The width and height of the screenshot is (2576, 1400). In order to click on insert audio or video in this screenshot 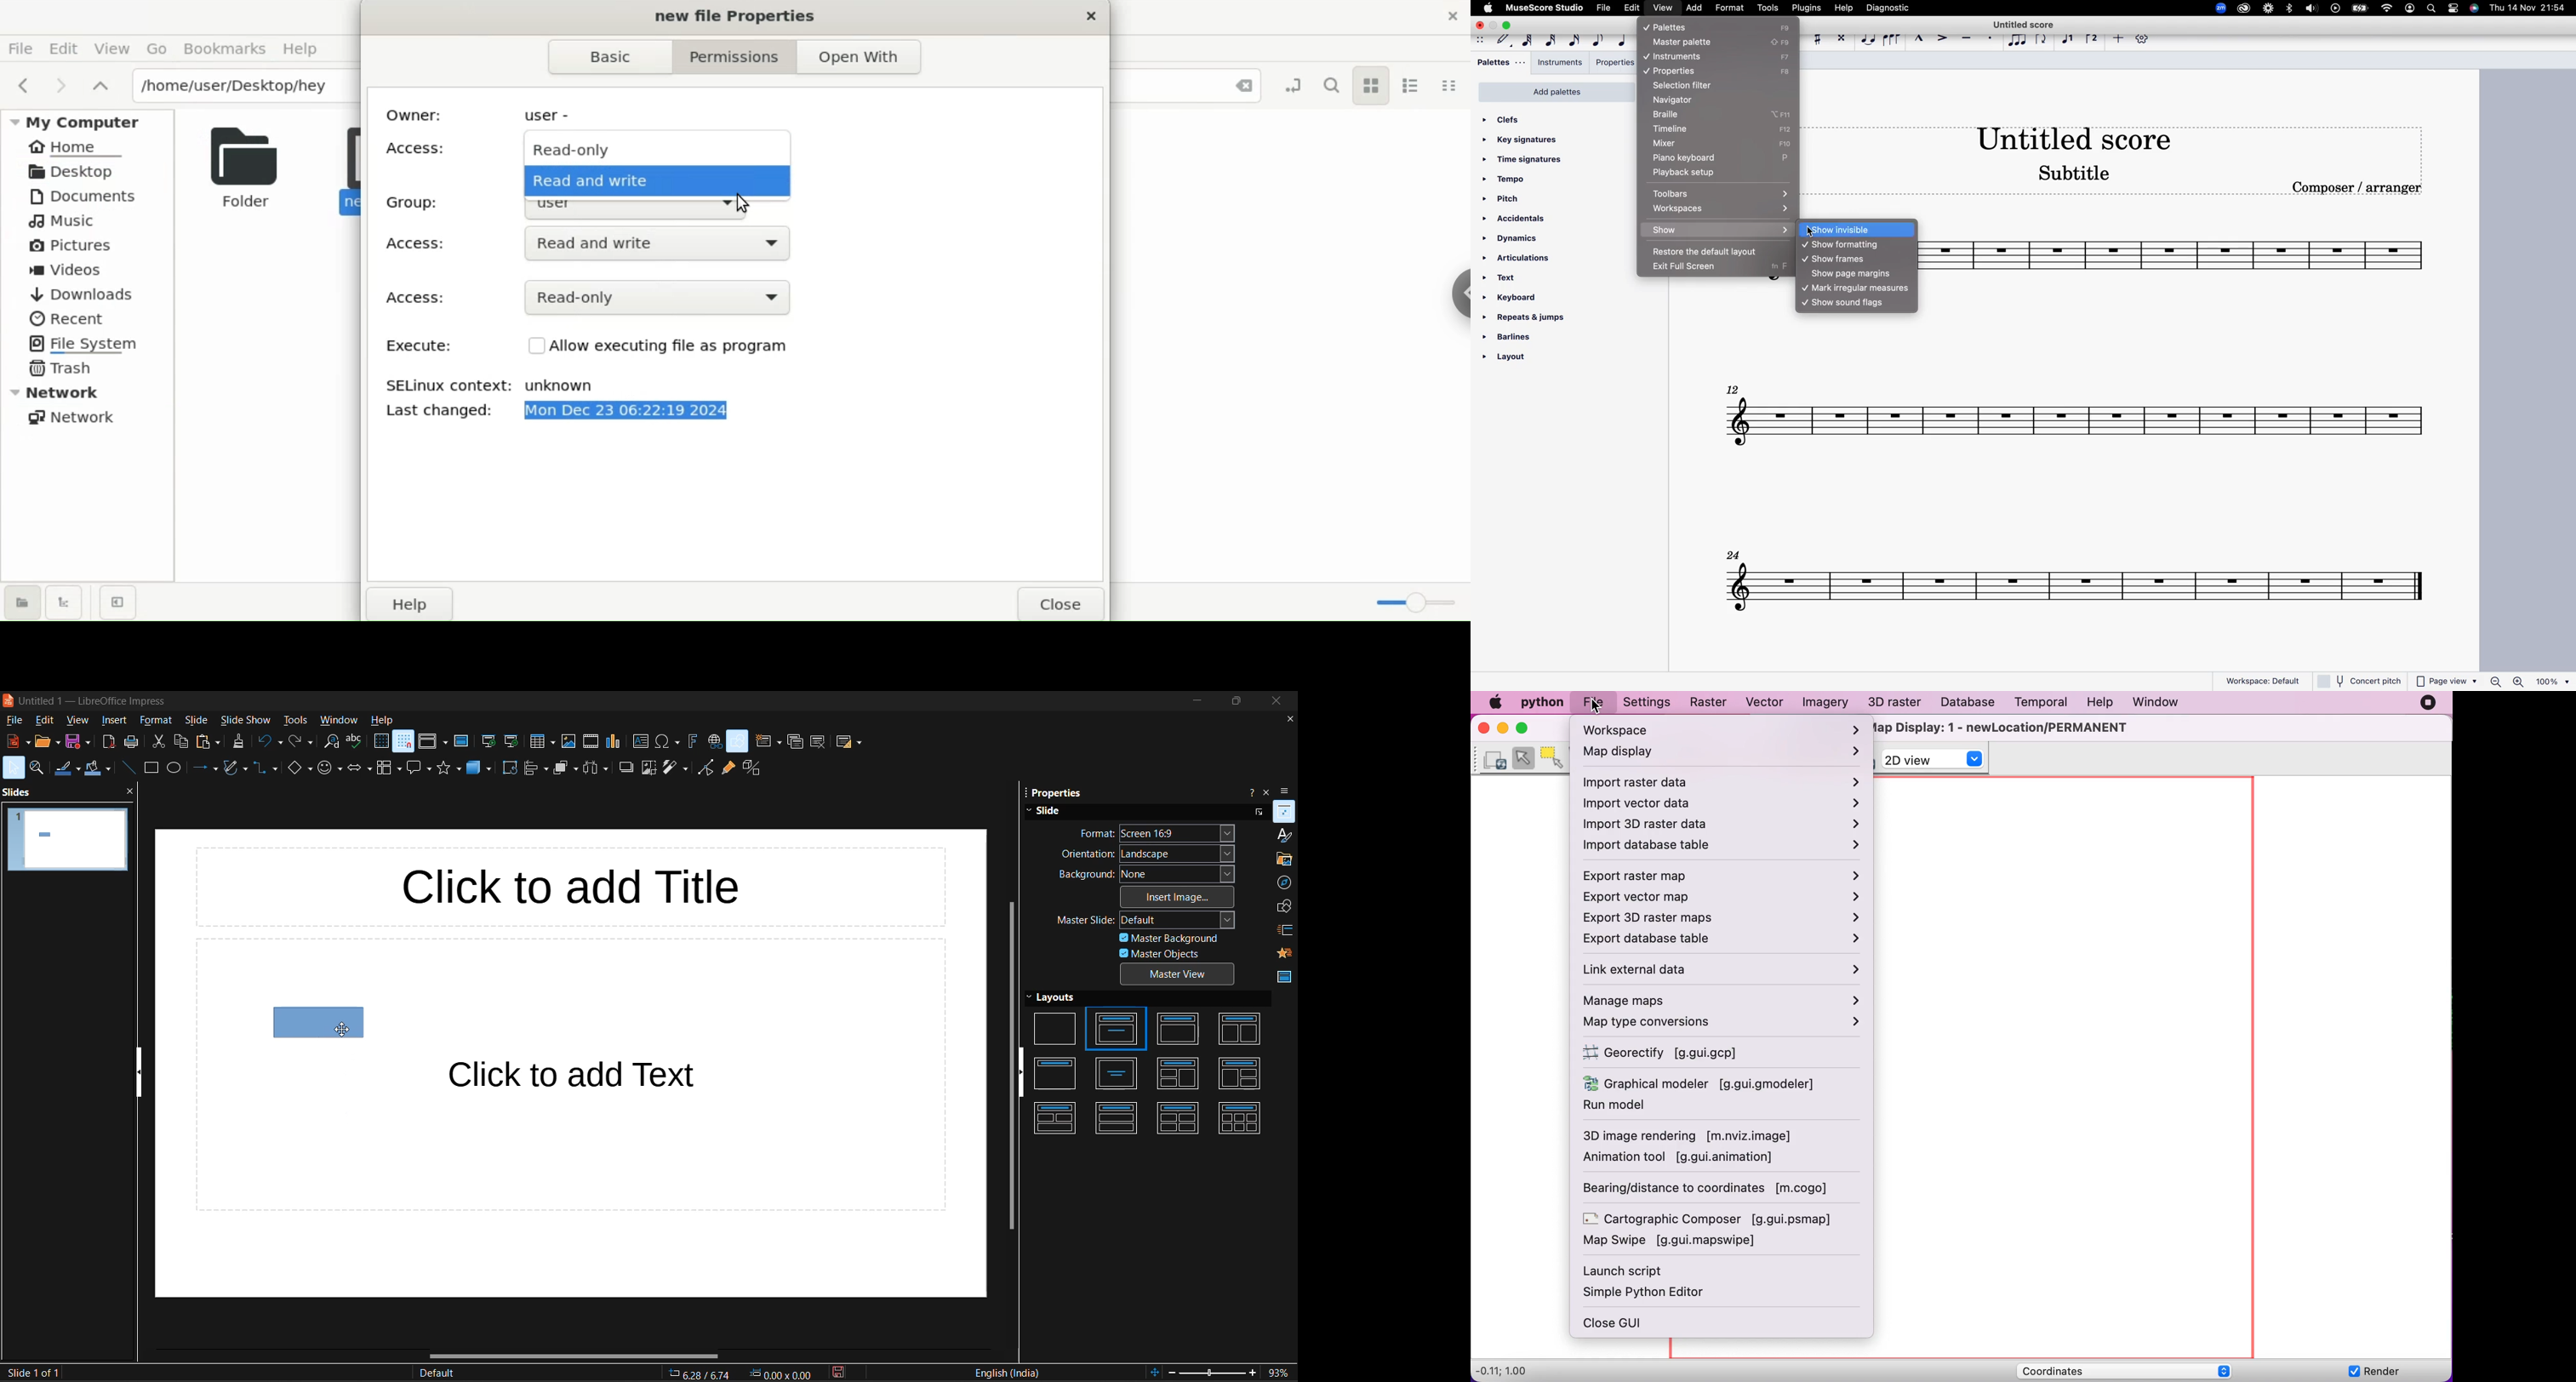, I will do `click(590, 741)`.